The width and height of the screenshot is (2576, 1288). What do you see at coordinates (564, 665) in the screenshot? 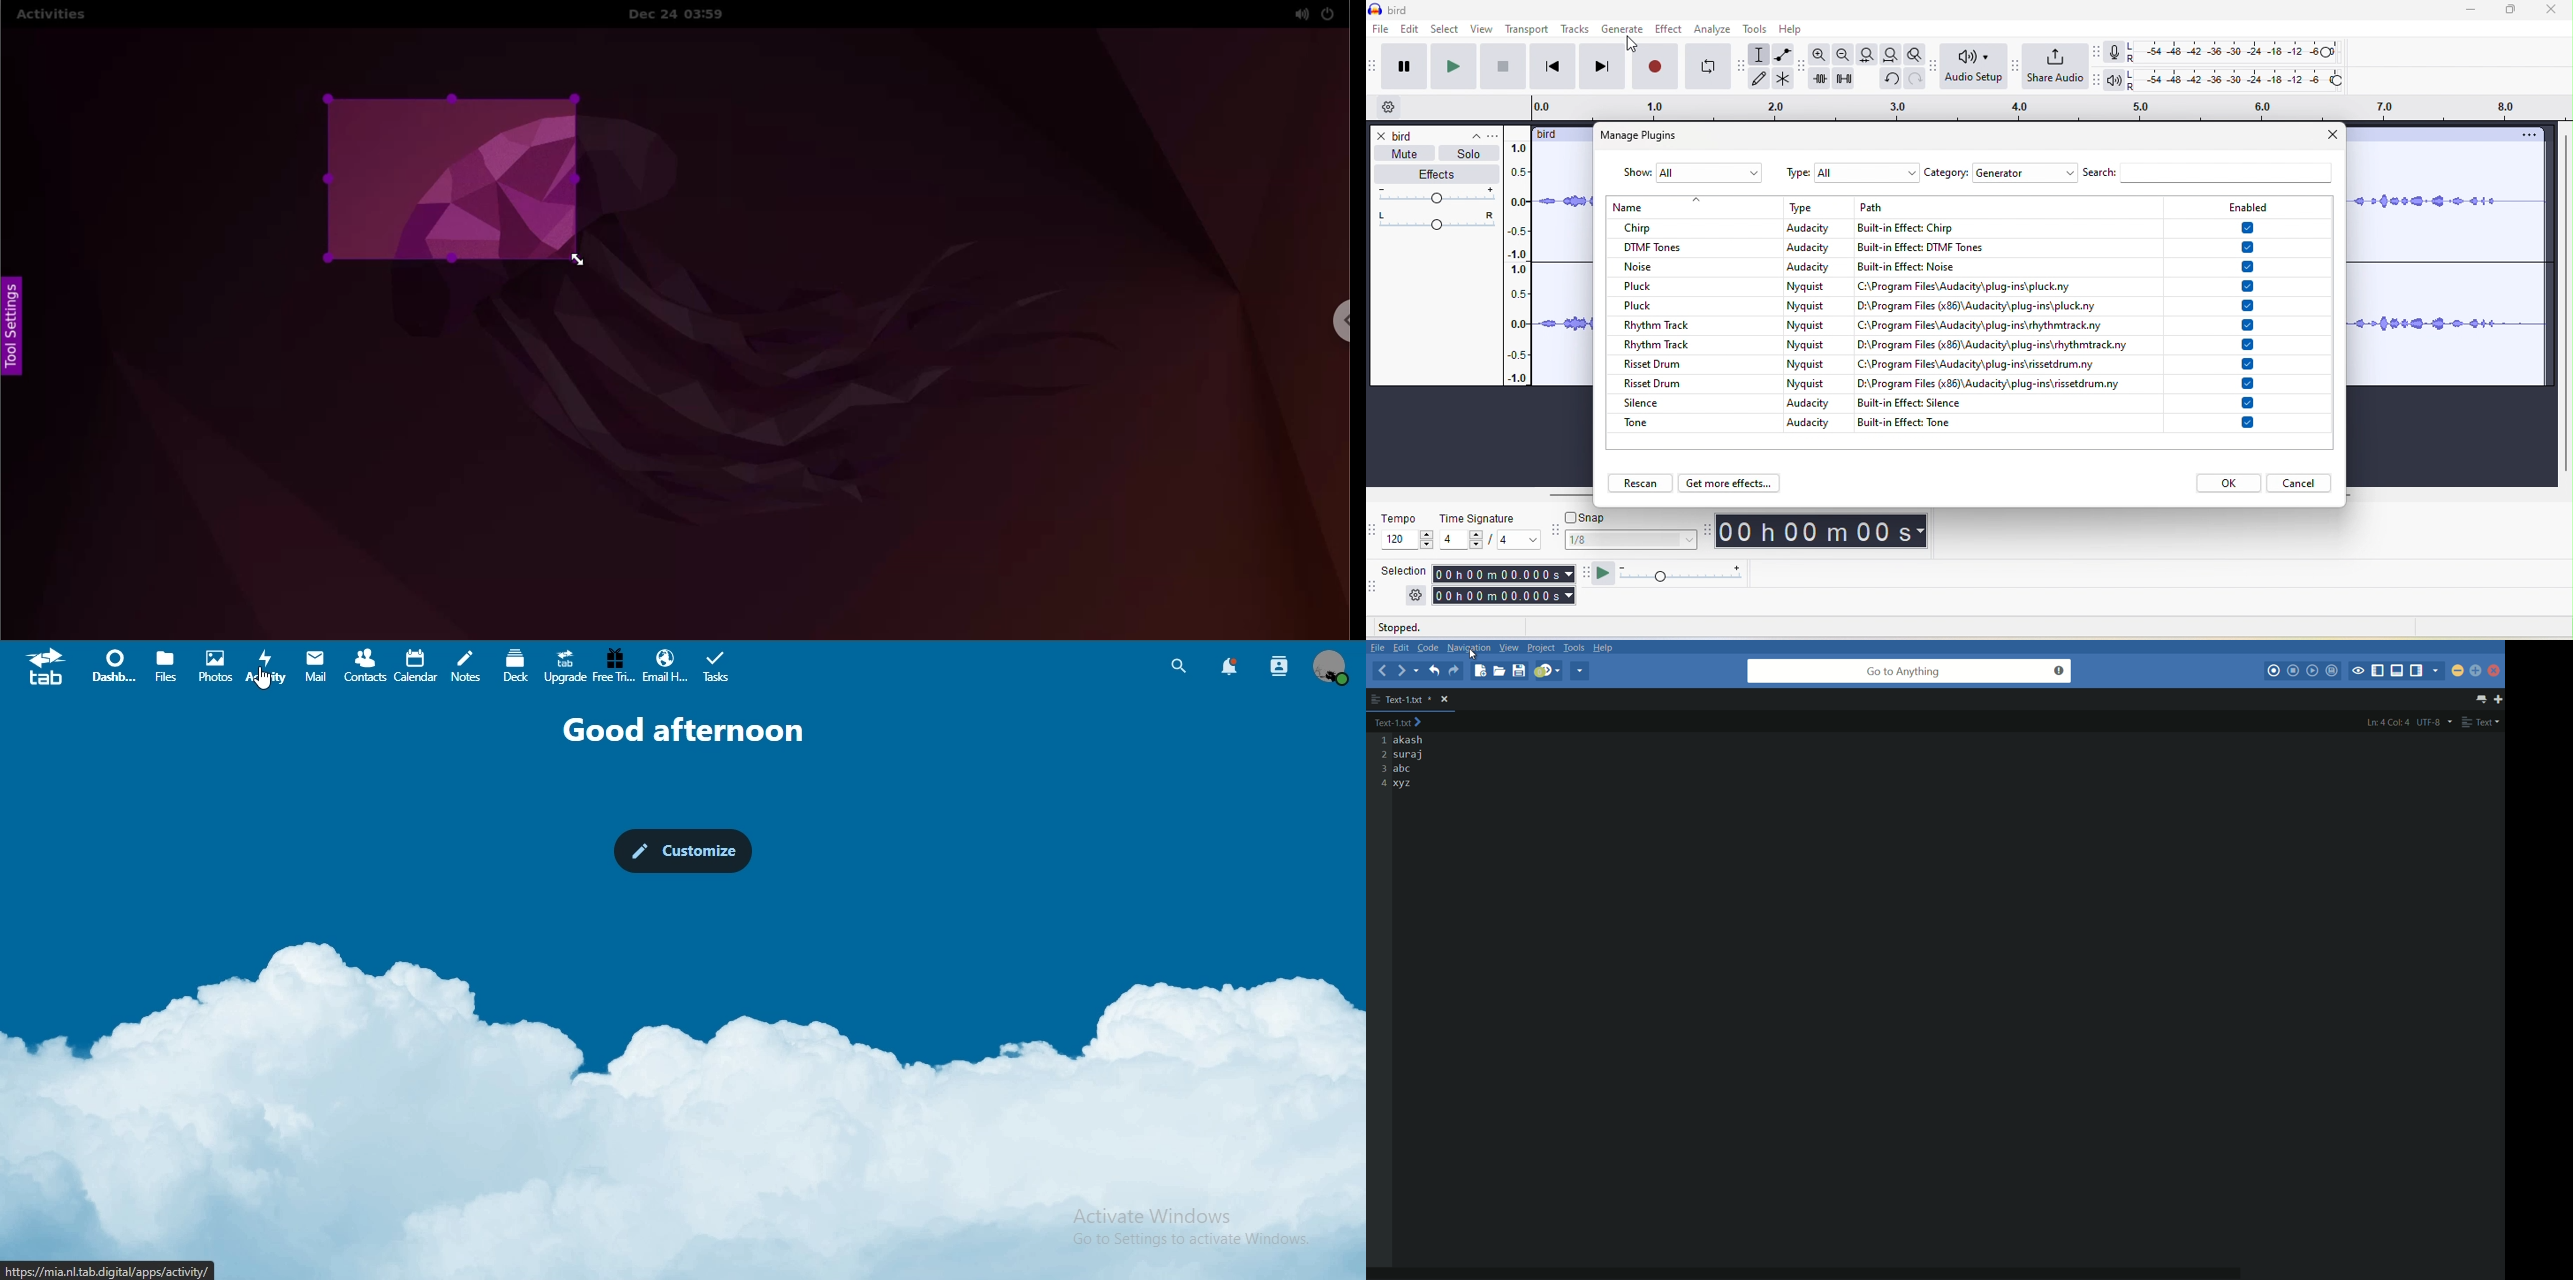
I see `upgrade` at bounding box center [564, 665].